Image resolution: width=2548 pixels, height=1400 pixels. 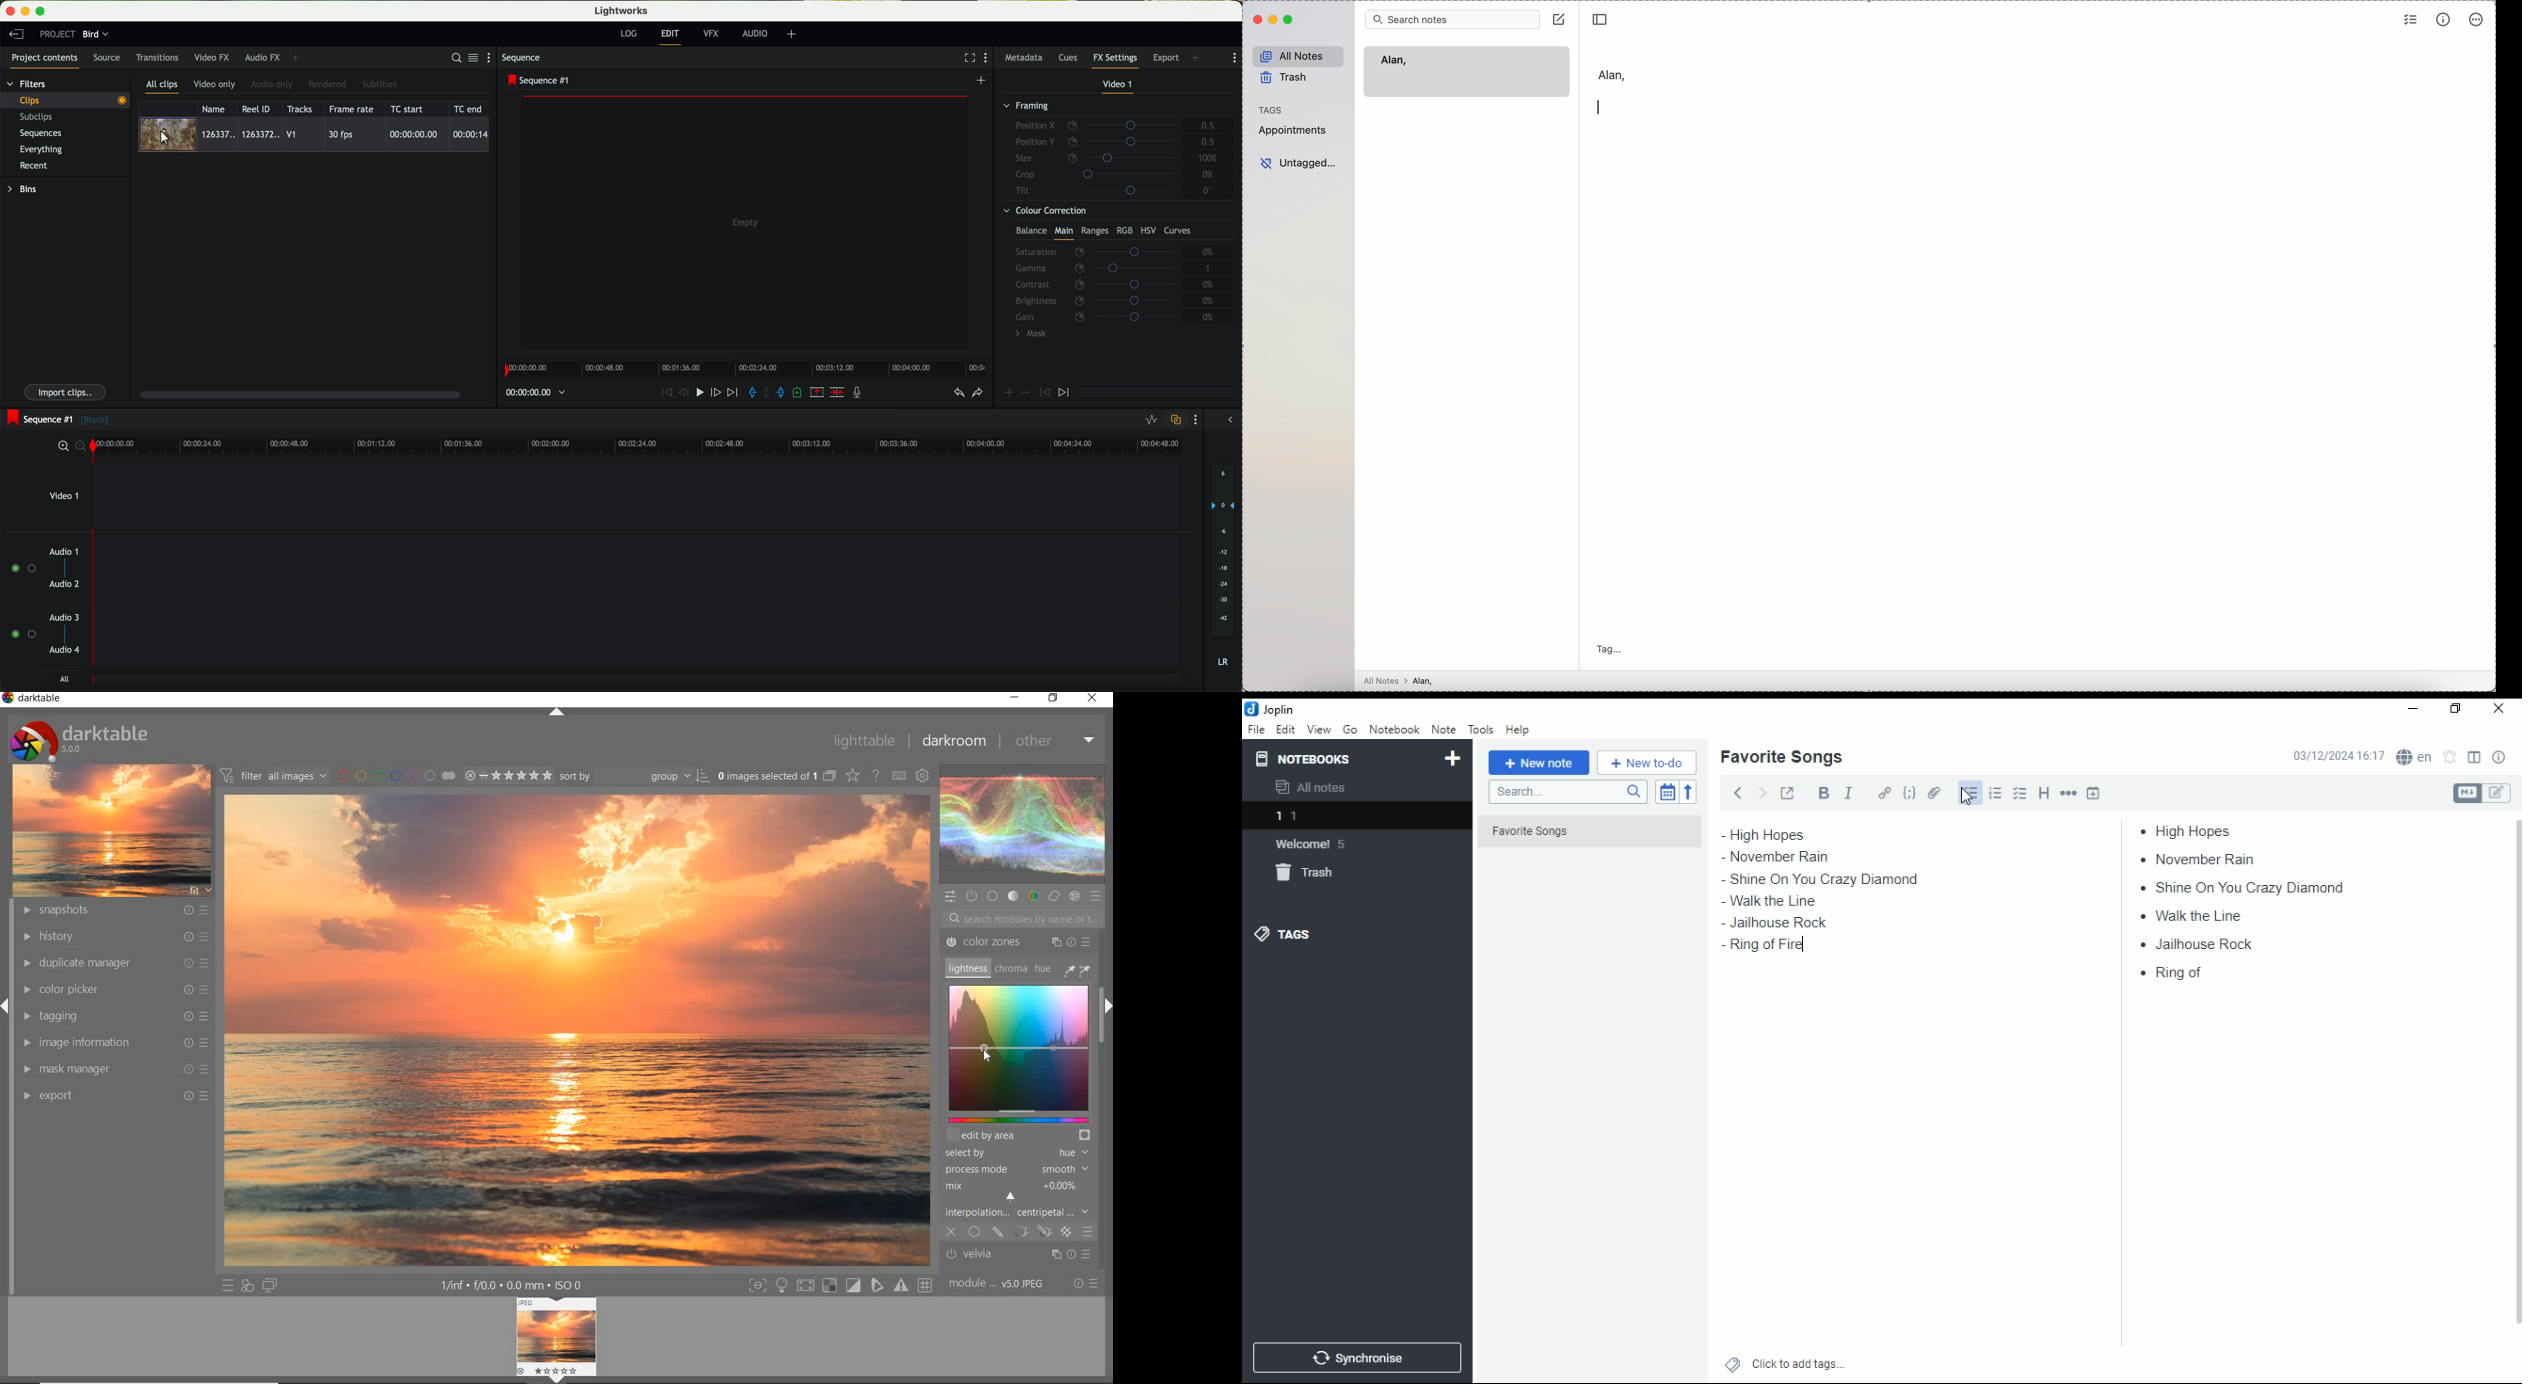 I want to click on mask, so click(x=1029, y=335).